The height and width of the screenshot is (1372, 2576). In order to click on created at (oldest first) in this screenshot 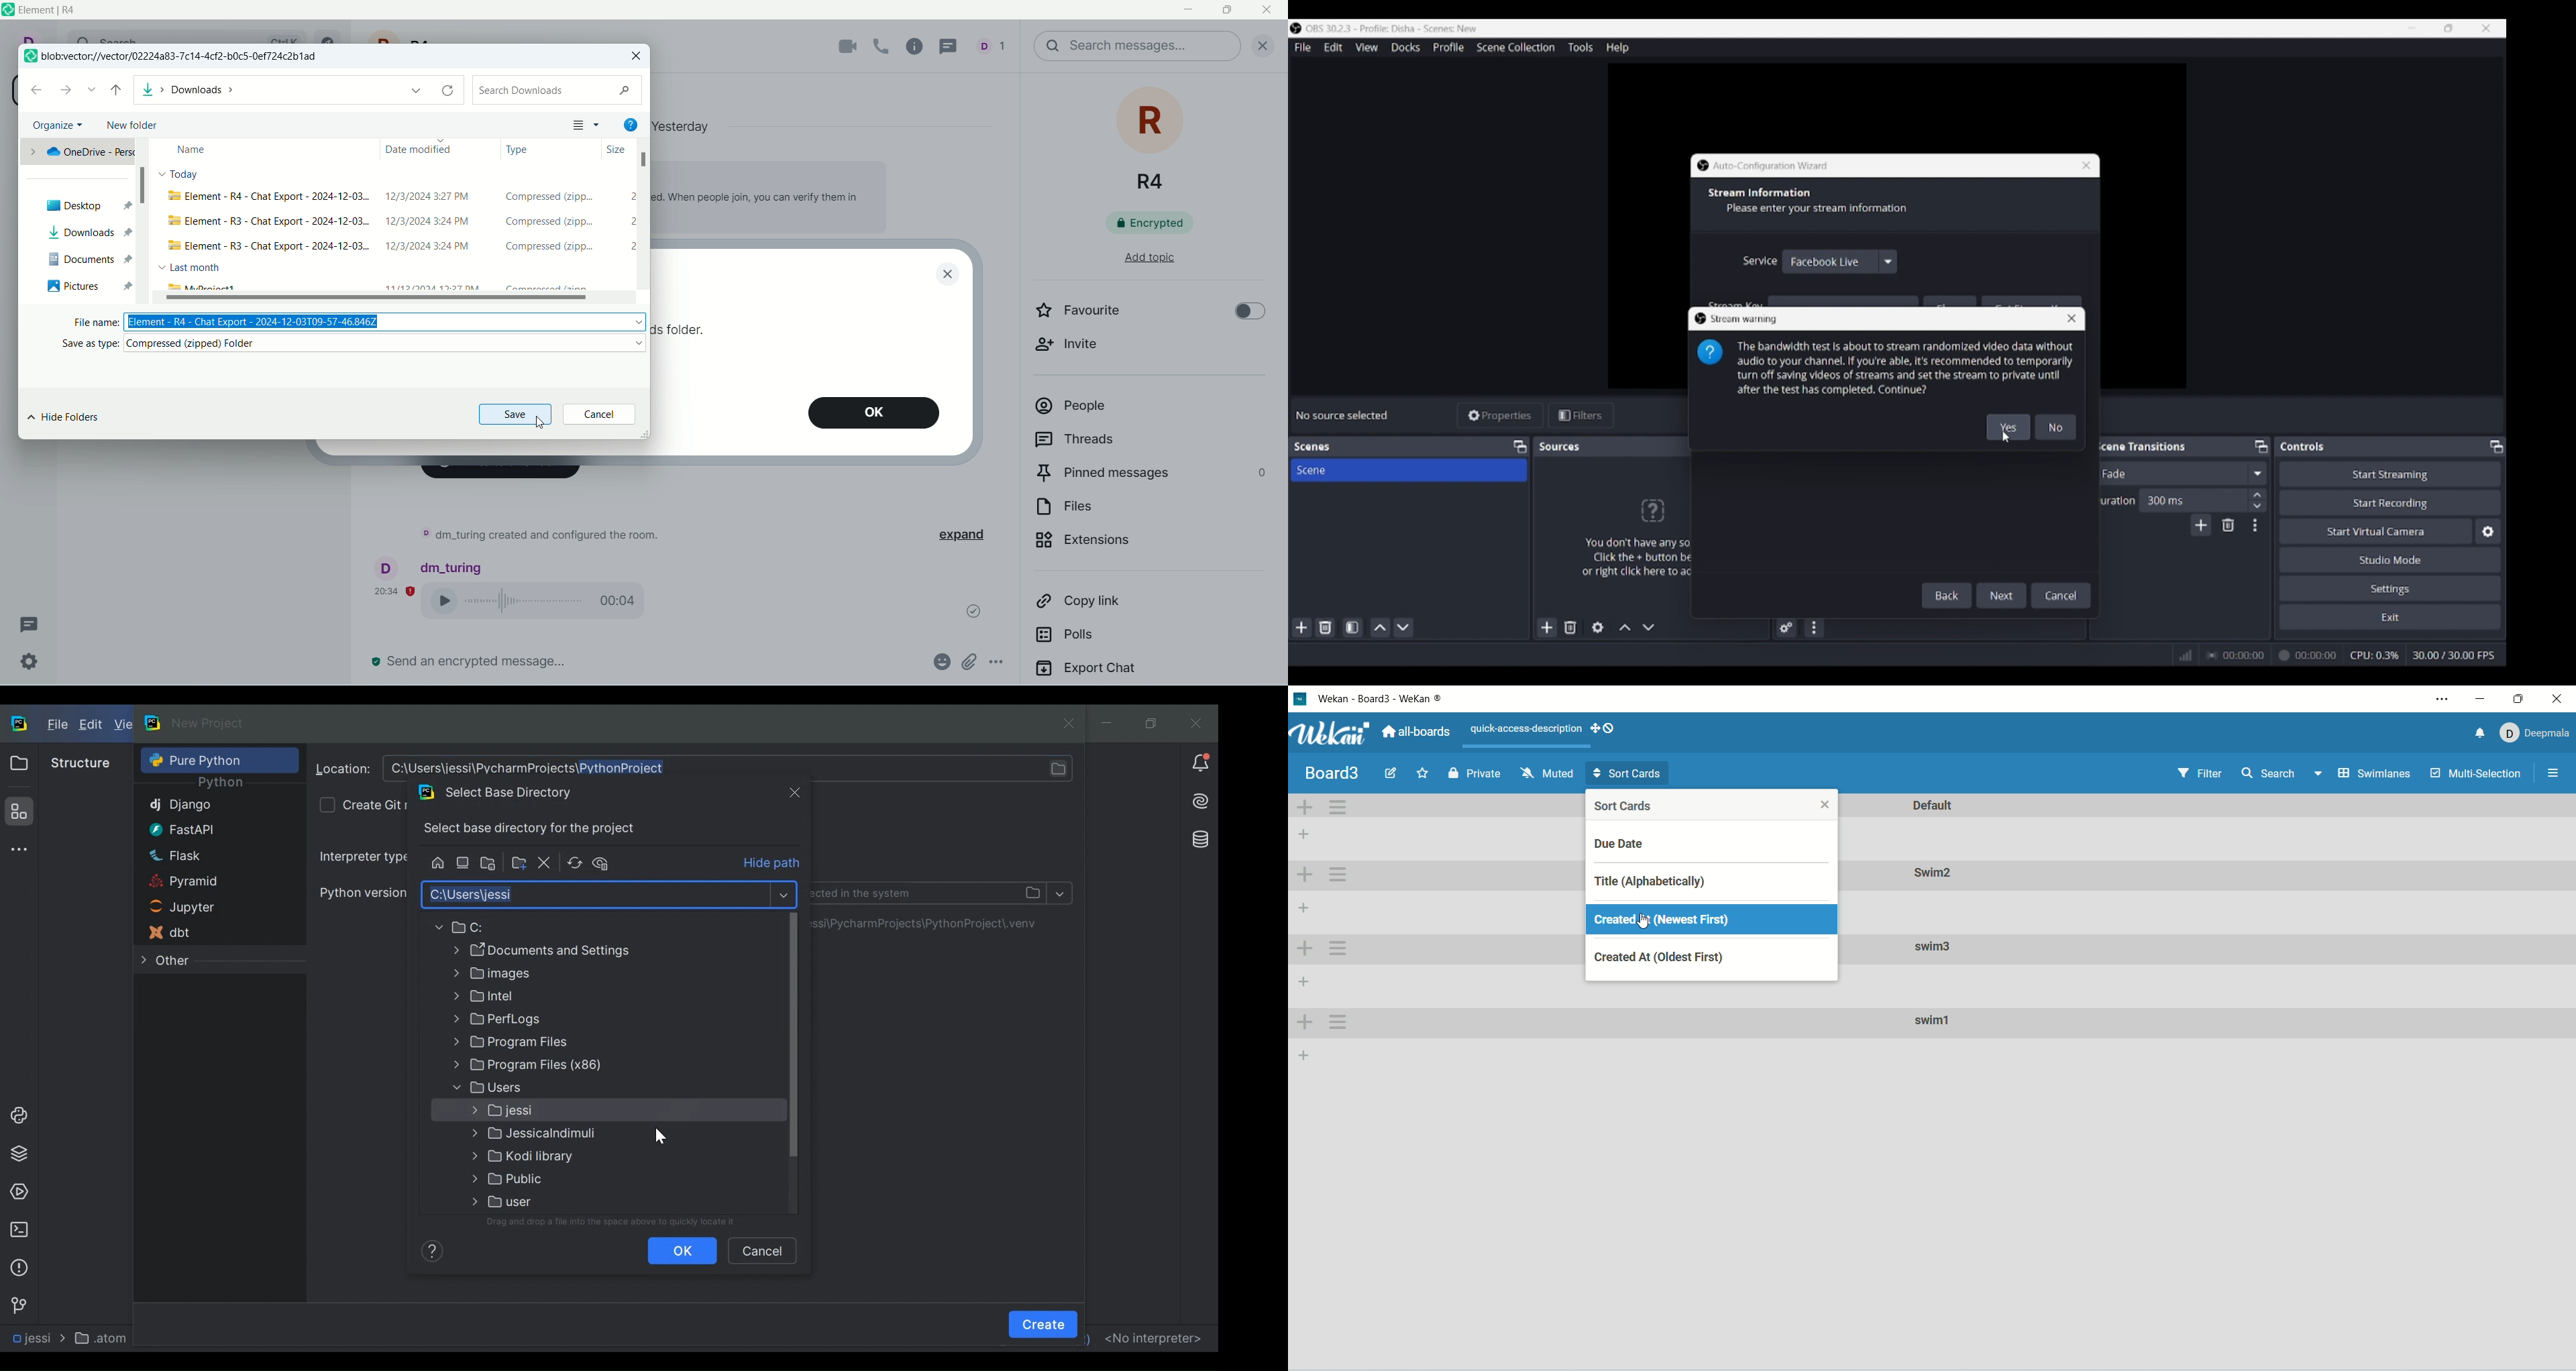, I will do `click(1709, 960)`.